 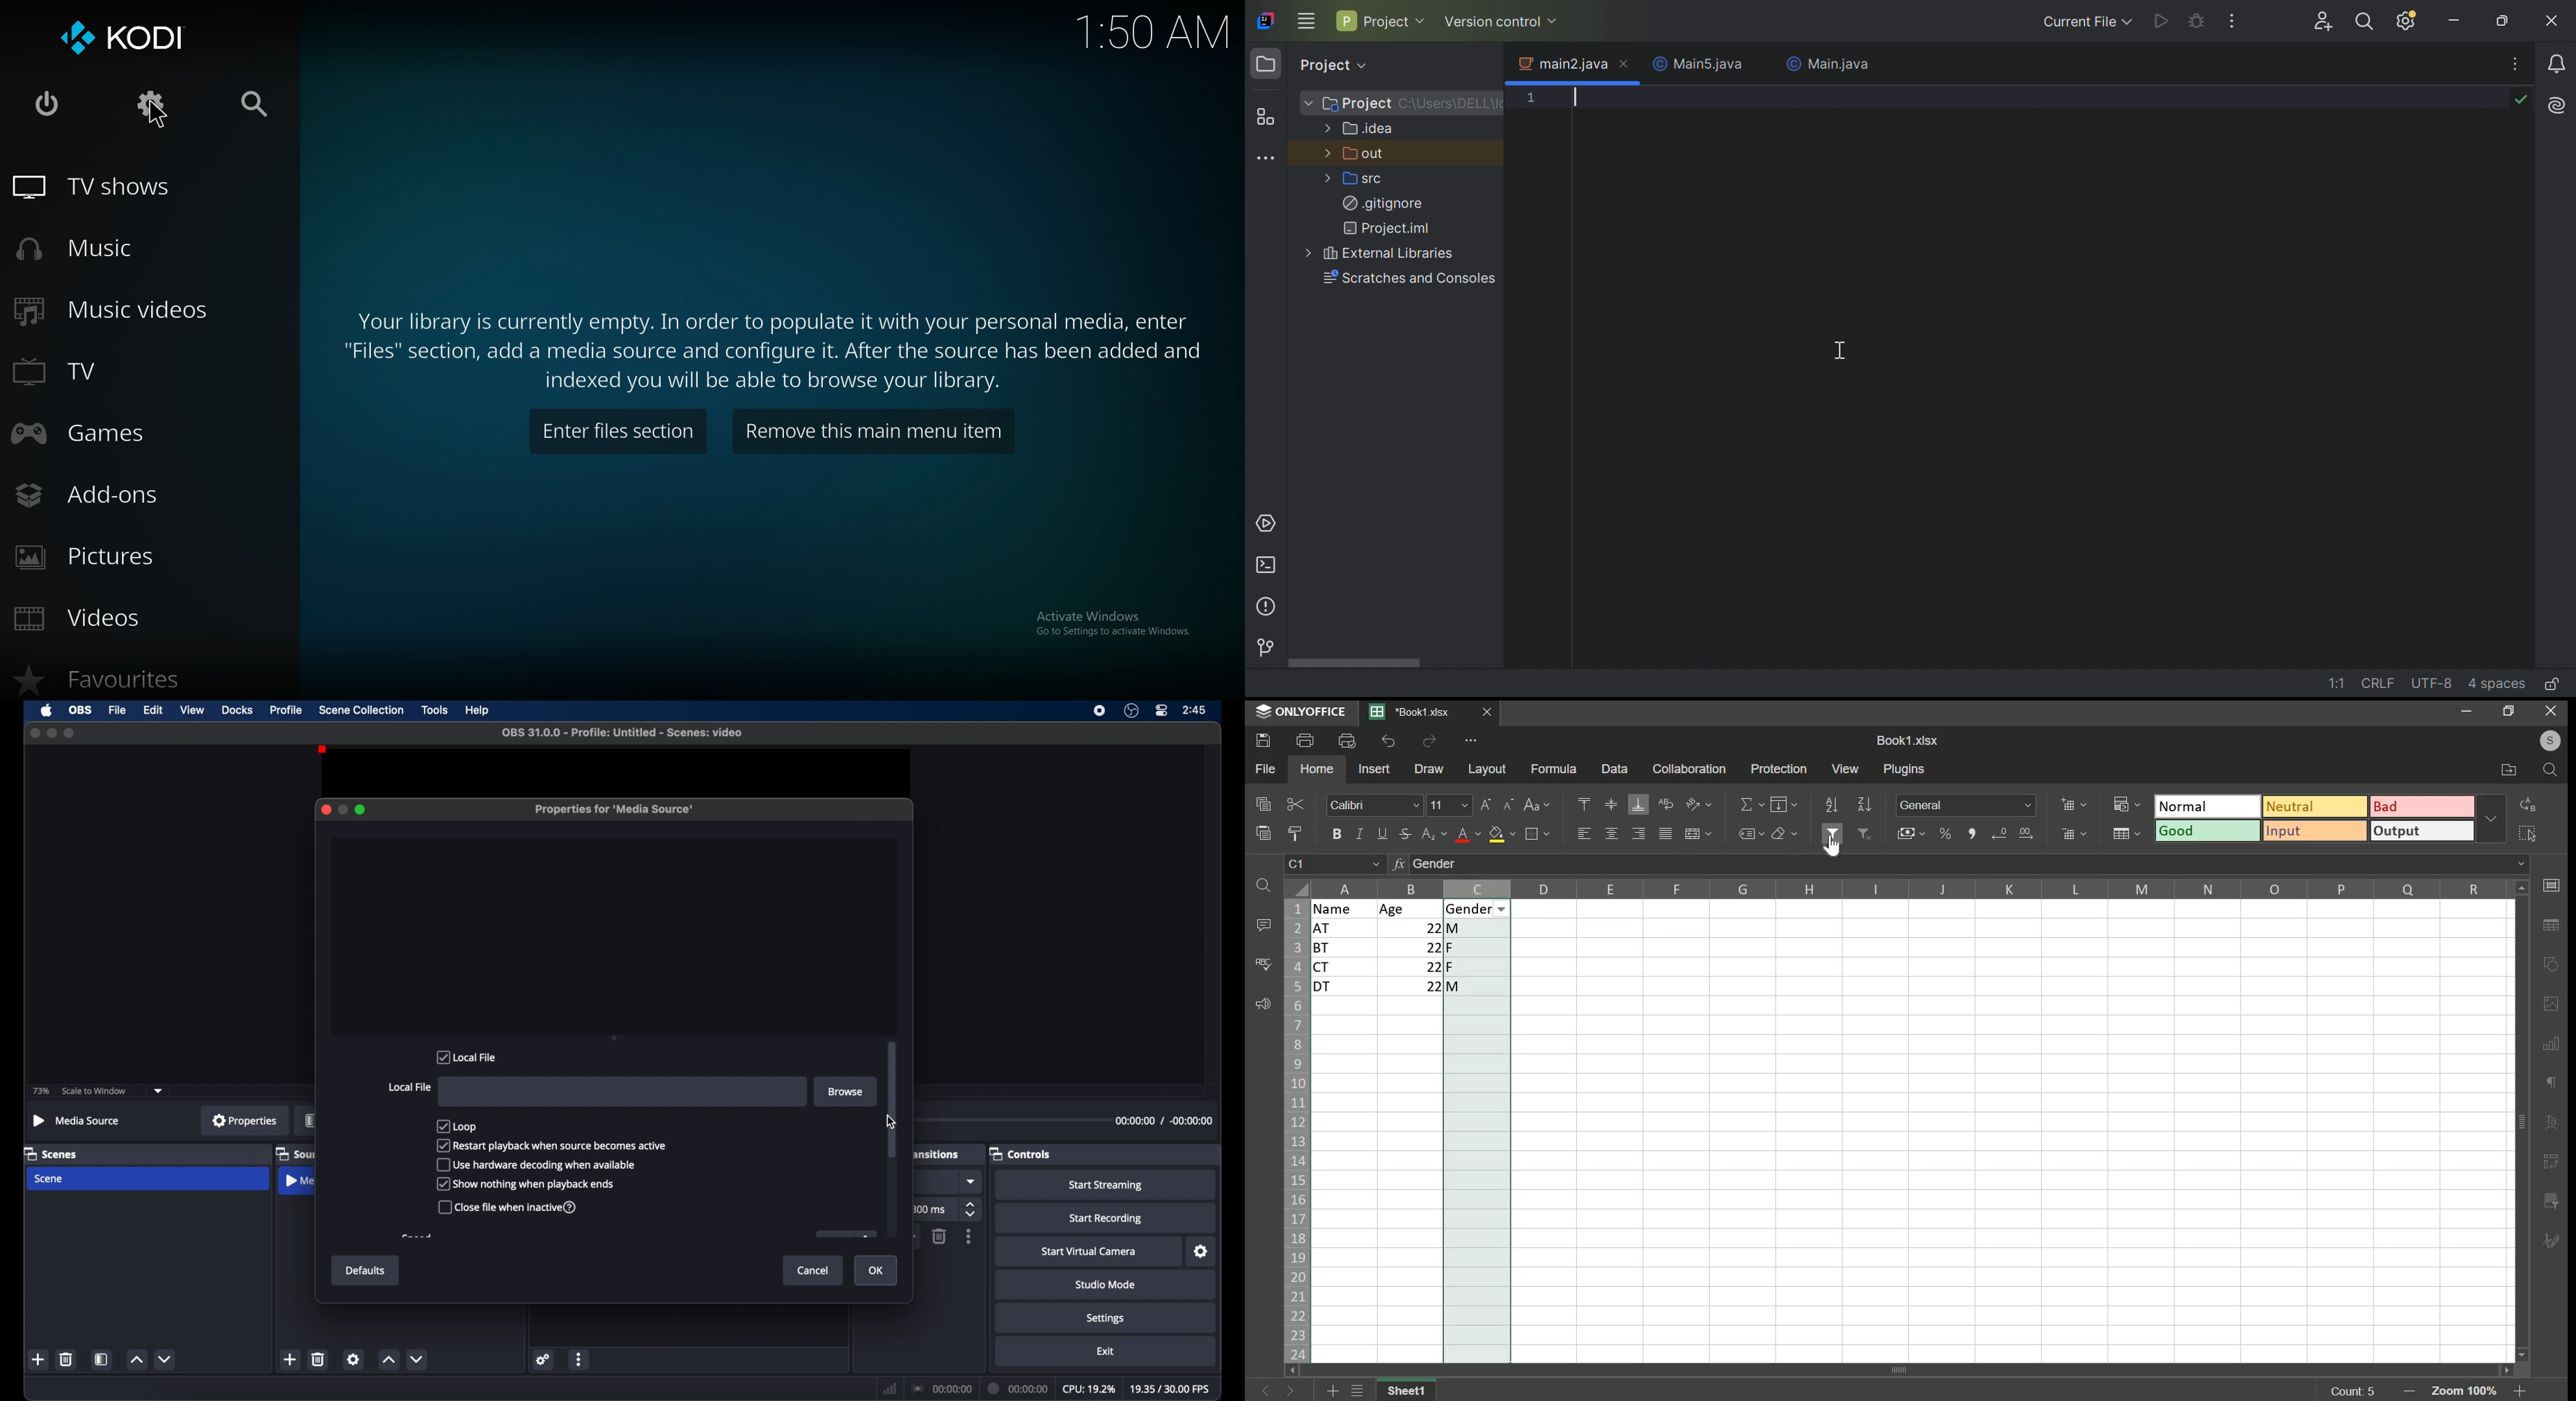 What do you see at coordinates (253, 104) in the screenshot?
I see `search` at bounding box center [253, 104].